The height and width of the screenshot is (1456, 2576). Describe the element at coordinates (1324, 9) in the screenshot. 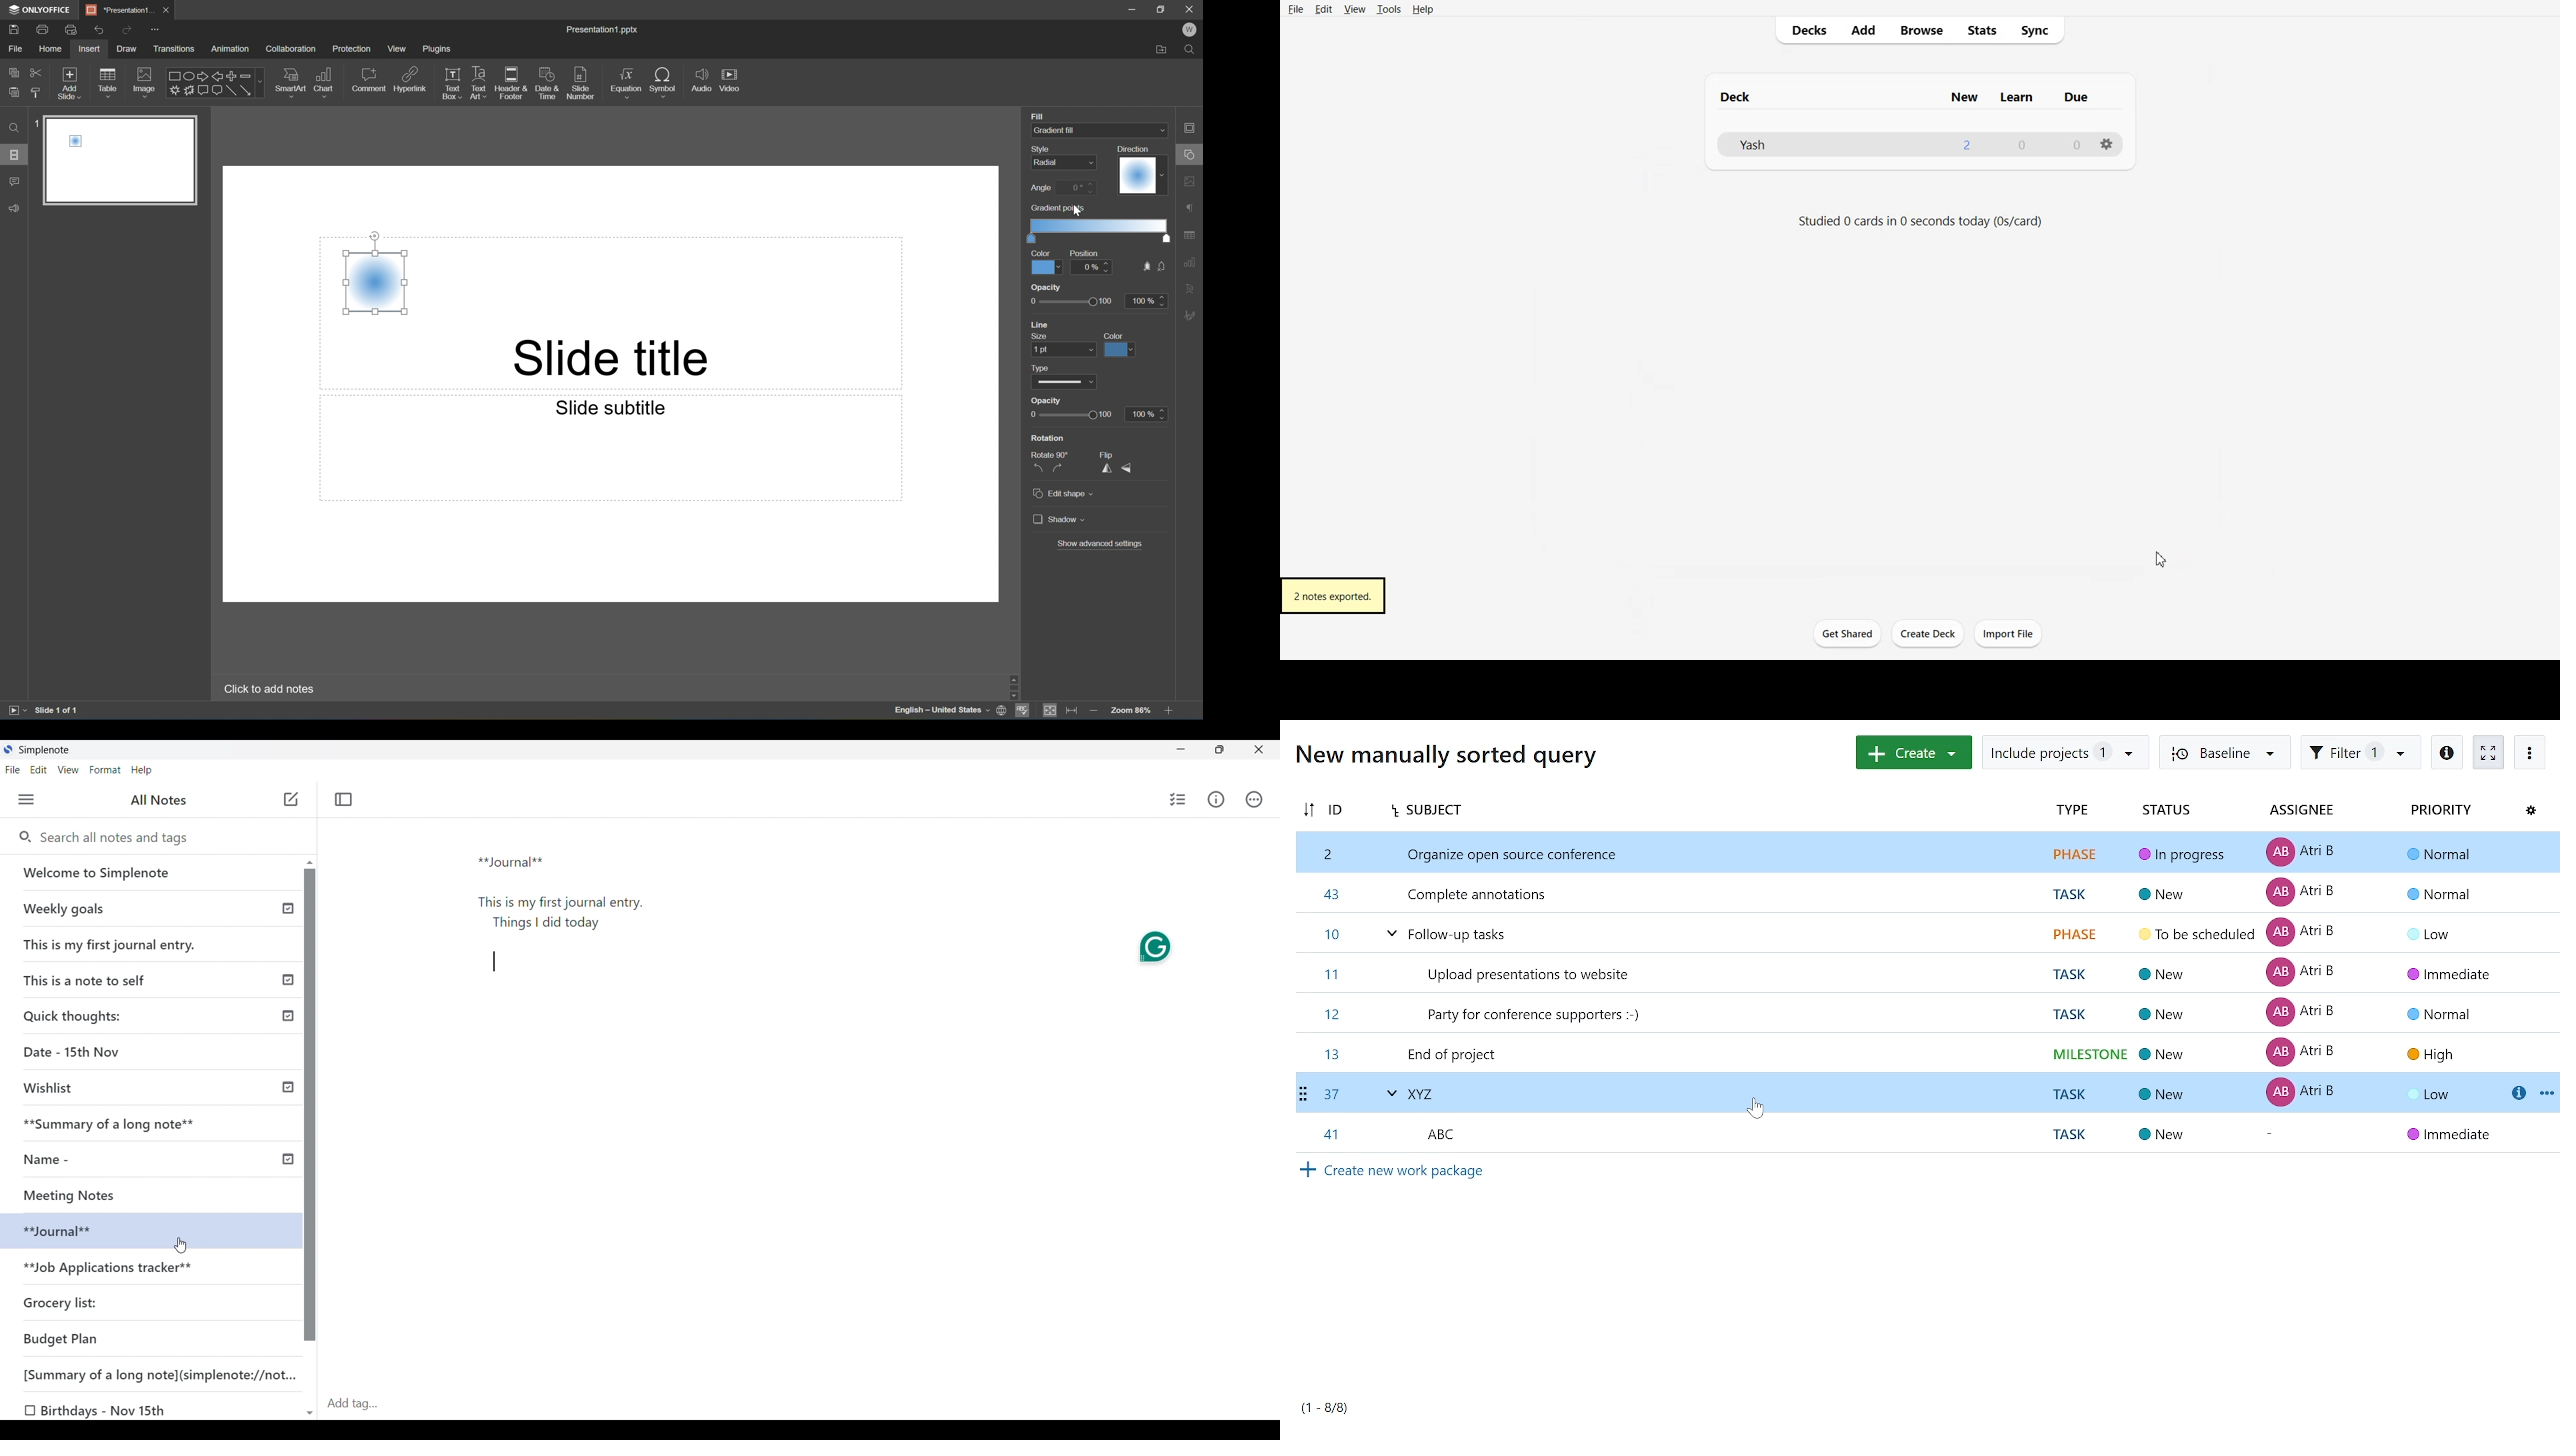

I see `Edit` at that location.